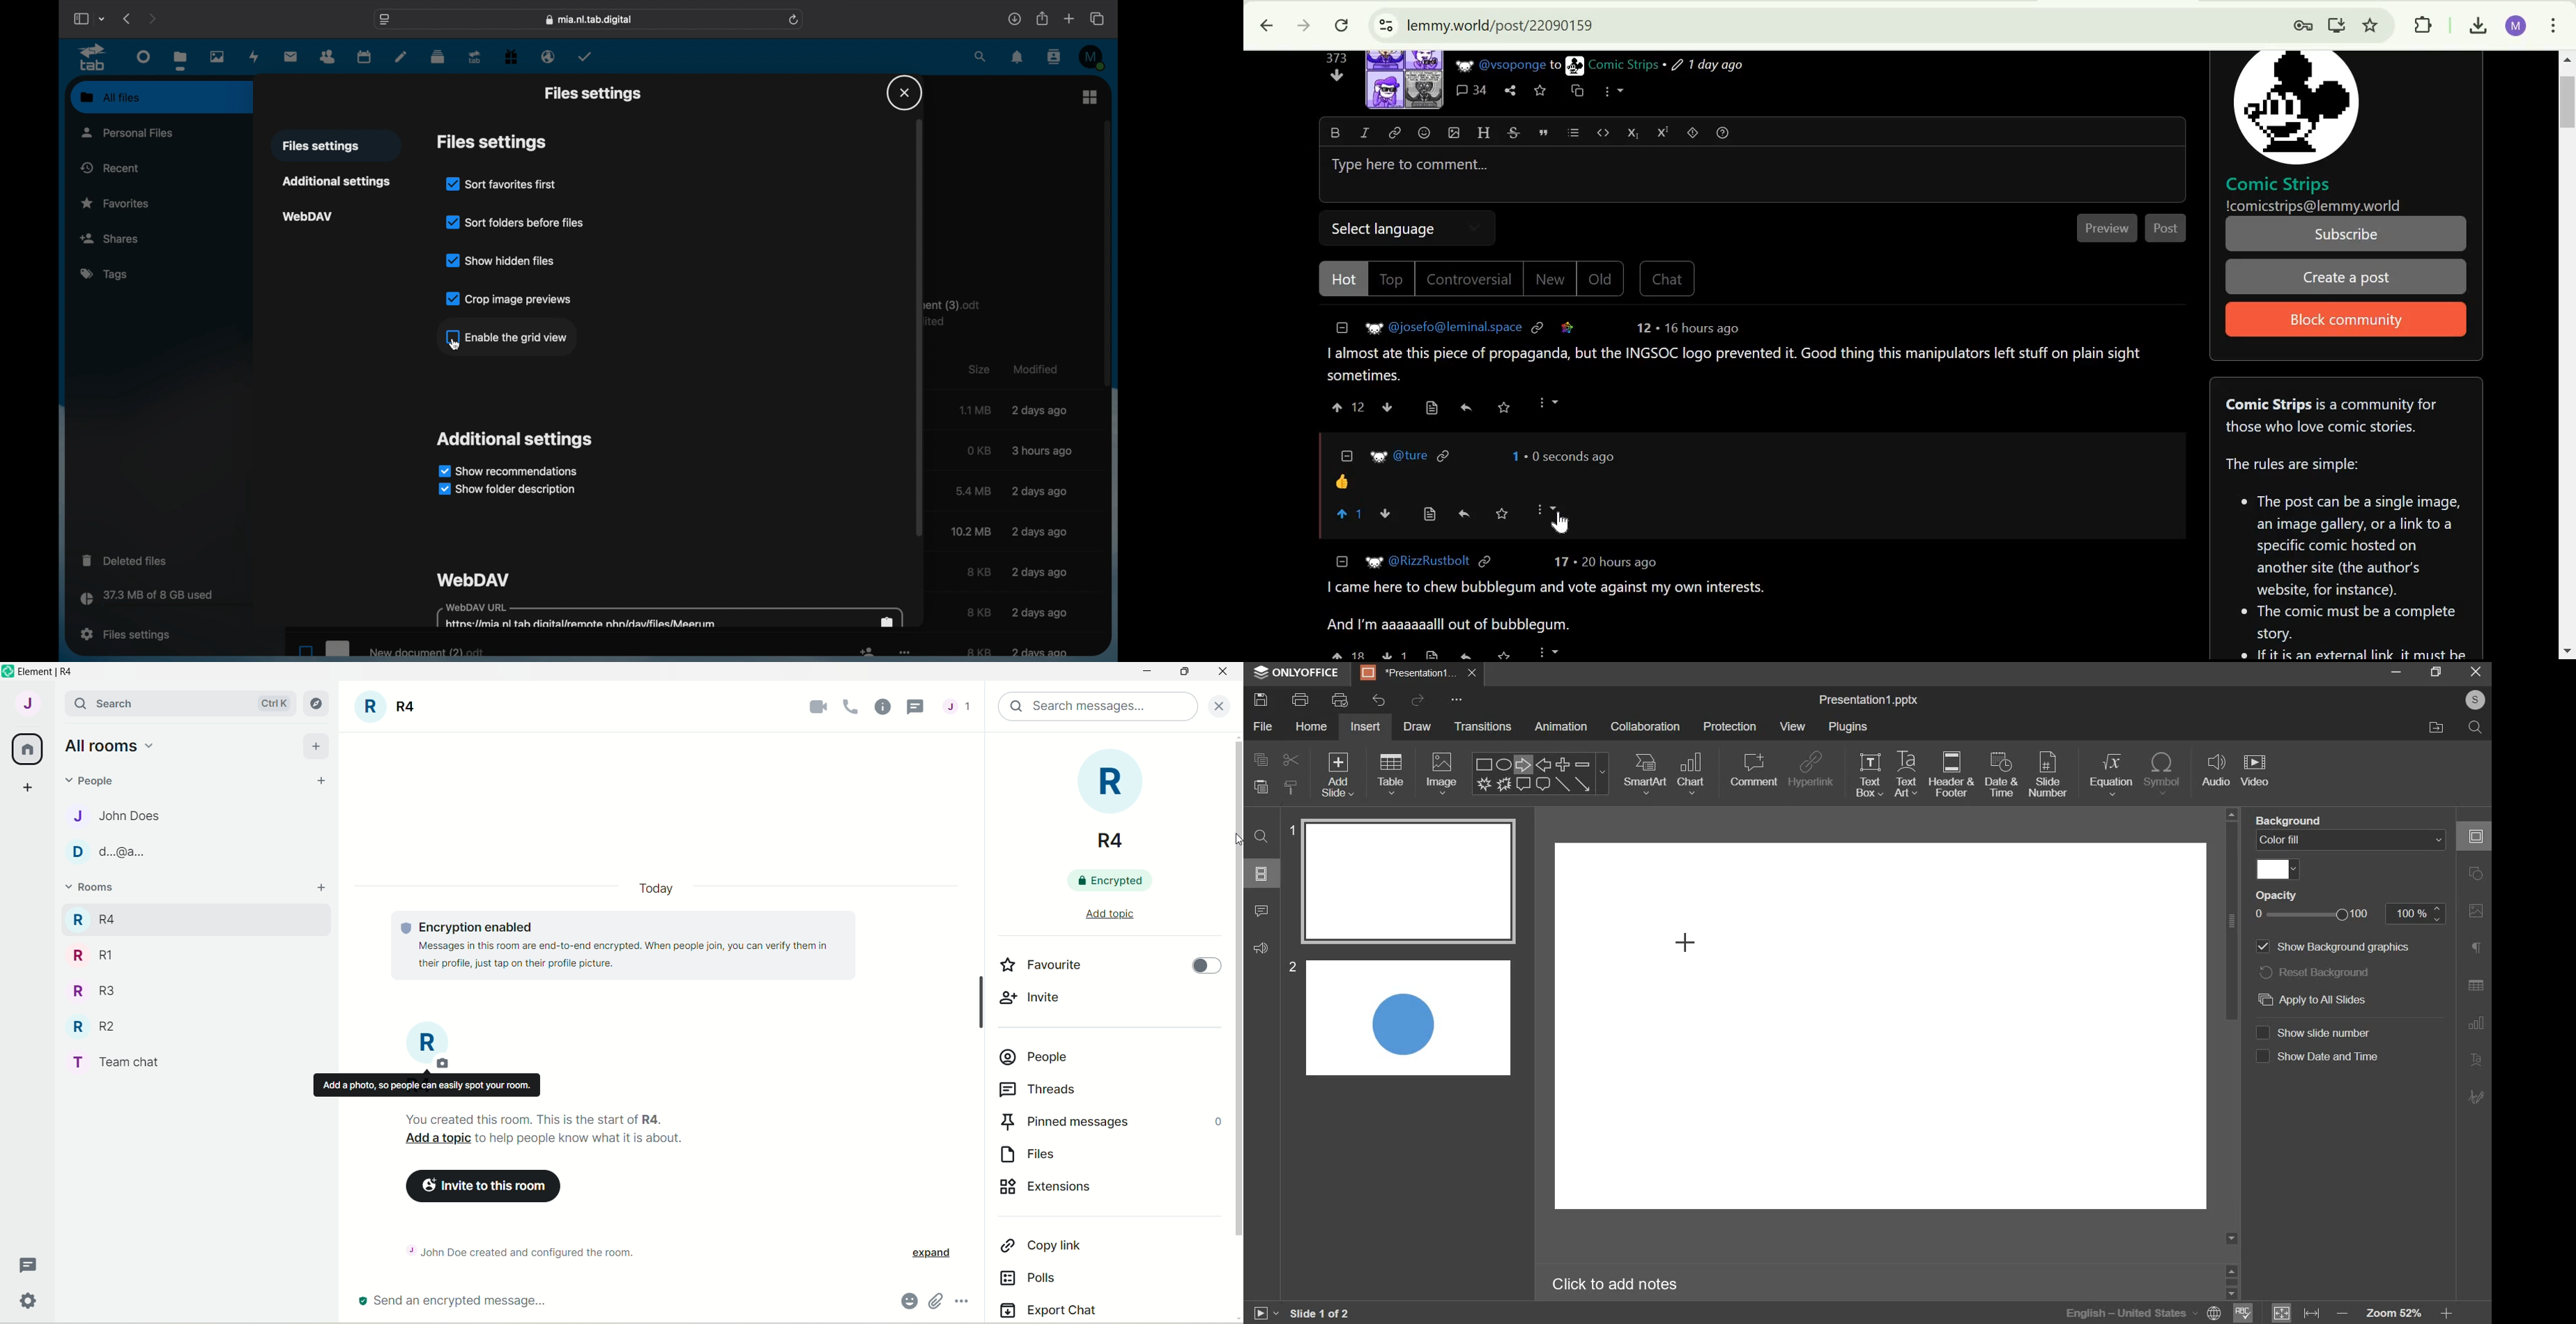 The height and width of the screenshot is (1344, 2576). Describe the element at coordinates (1042, 964) in the screenshot. I see `favourite` at that location.